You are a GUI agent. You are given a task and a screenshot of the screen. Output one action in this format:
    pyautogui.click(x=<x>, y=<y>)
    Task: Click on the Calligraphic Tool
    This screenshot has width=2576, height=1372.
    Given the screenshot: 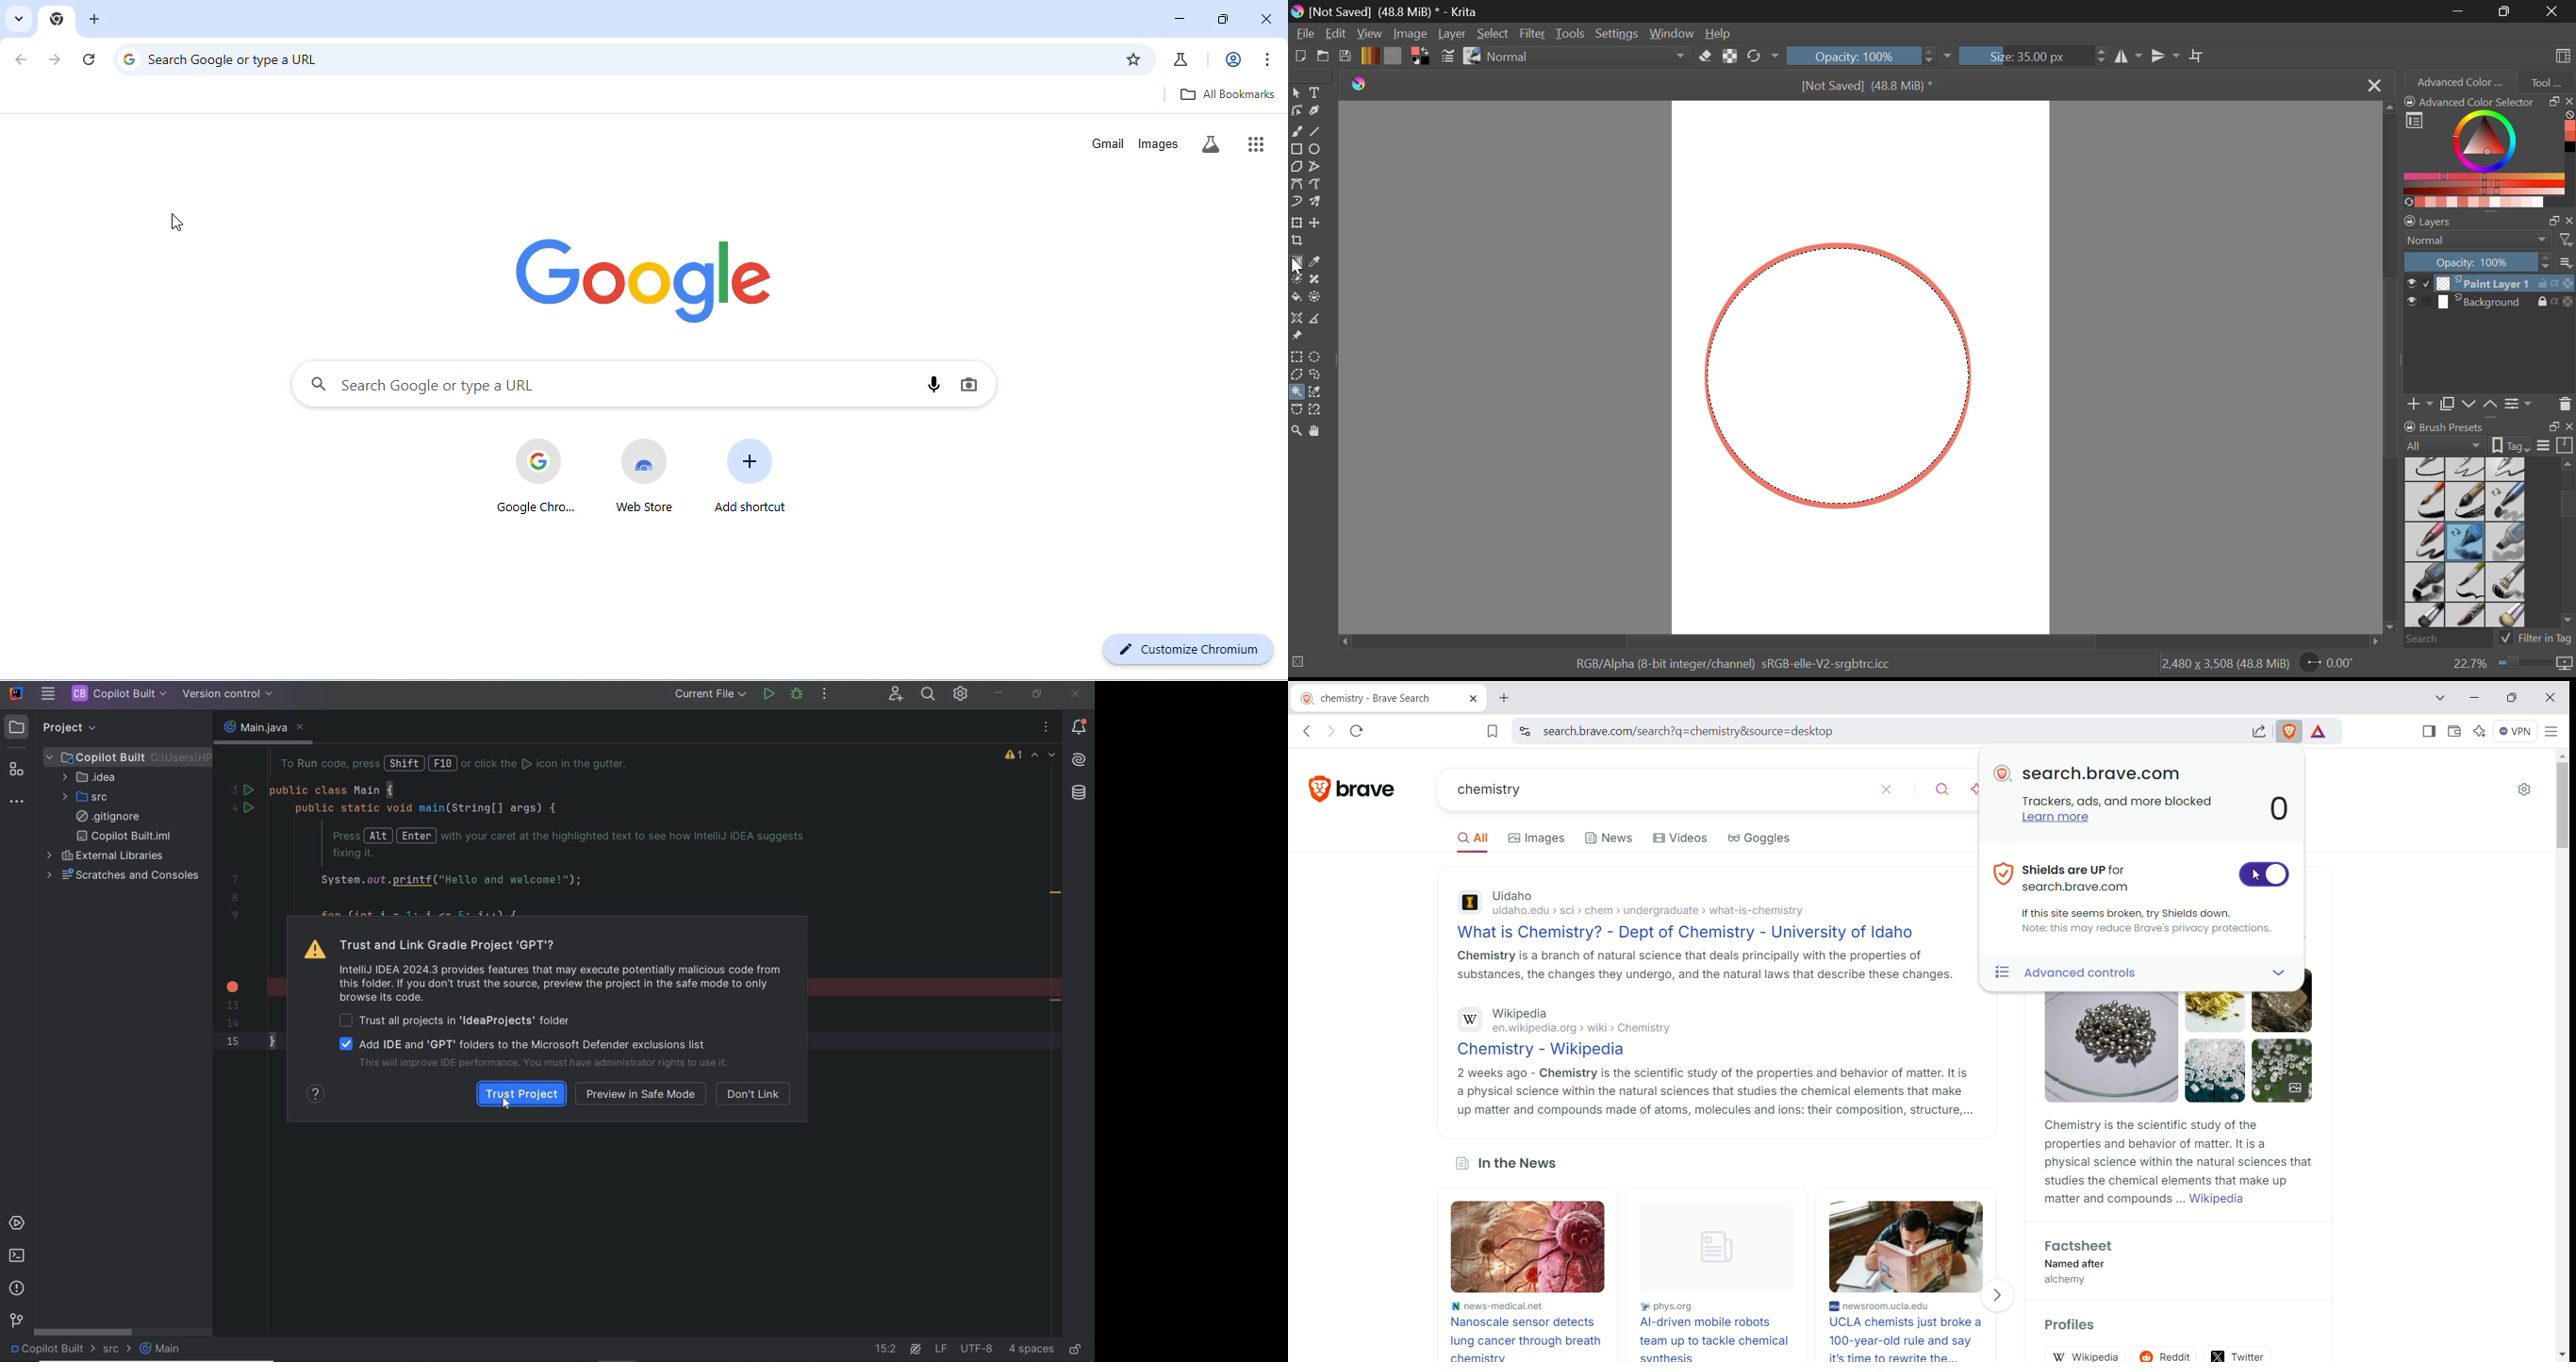 What is the action you would take?
    pyautogui.click(x=1318, y=111)
    